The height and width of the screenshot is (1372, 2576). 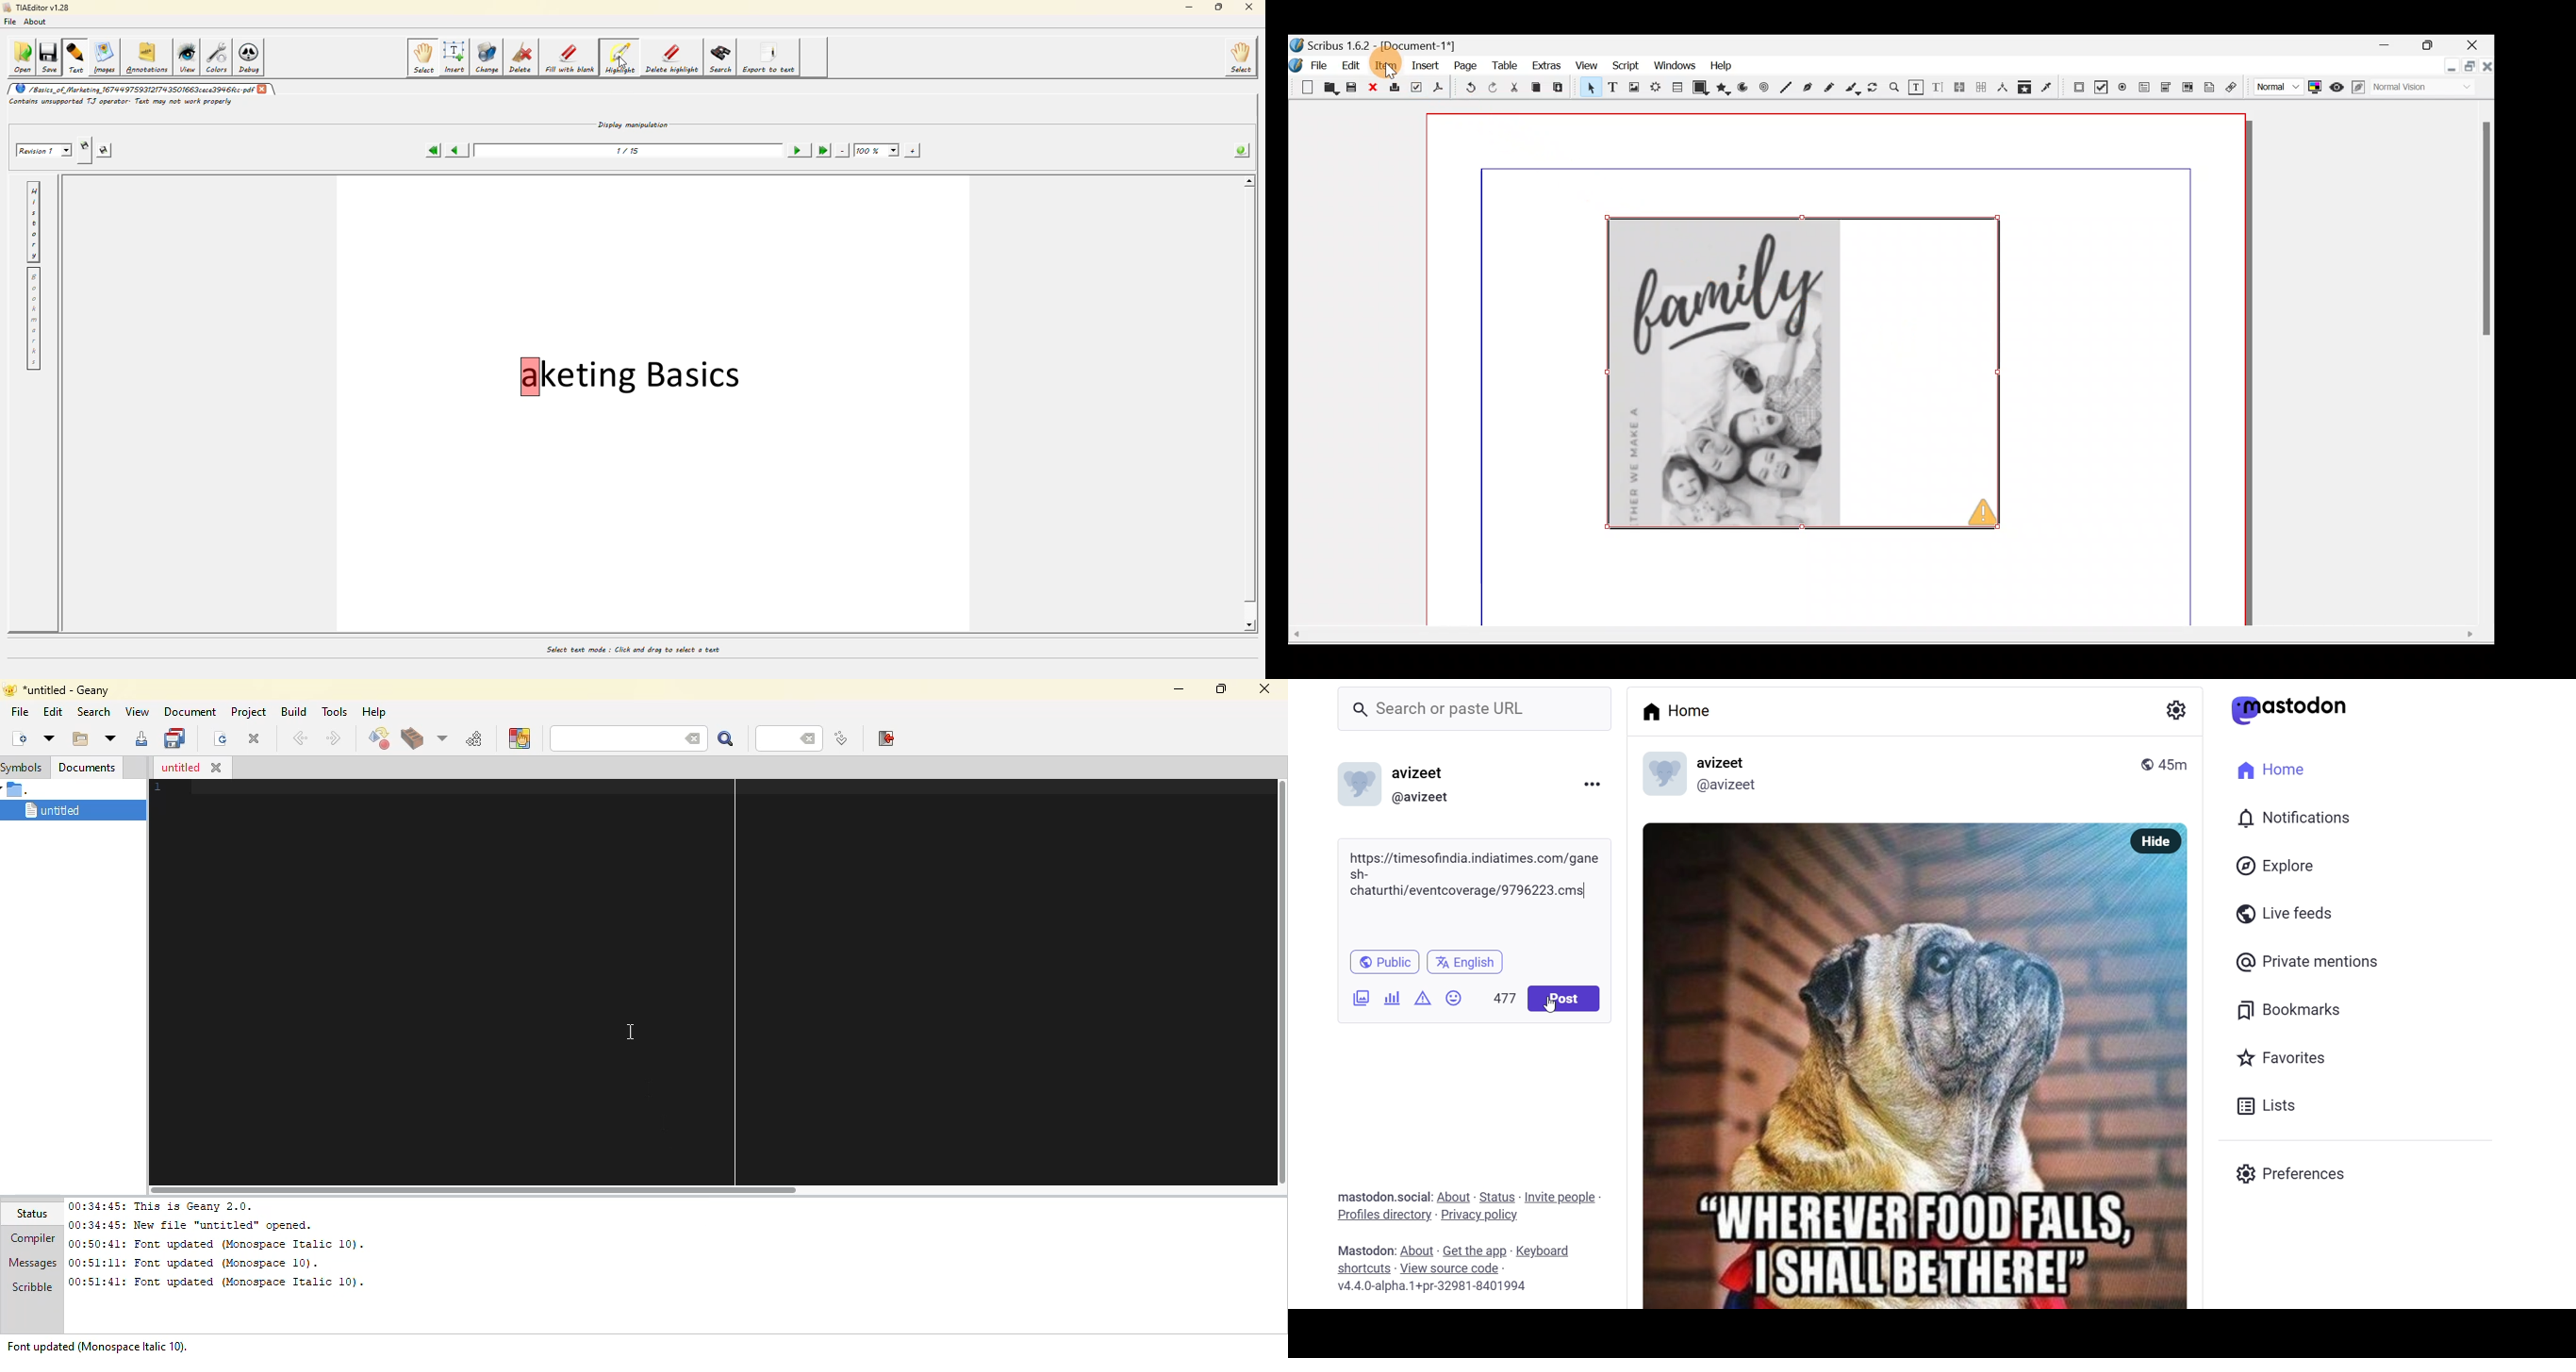 I want to click on Close, so click(x=1372, y=88).